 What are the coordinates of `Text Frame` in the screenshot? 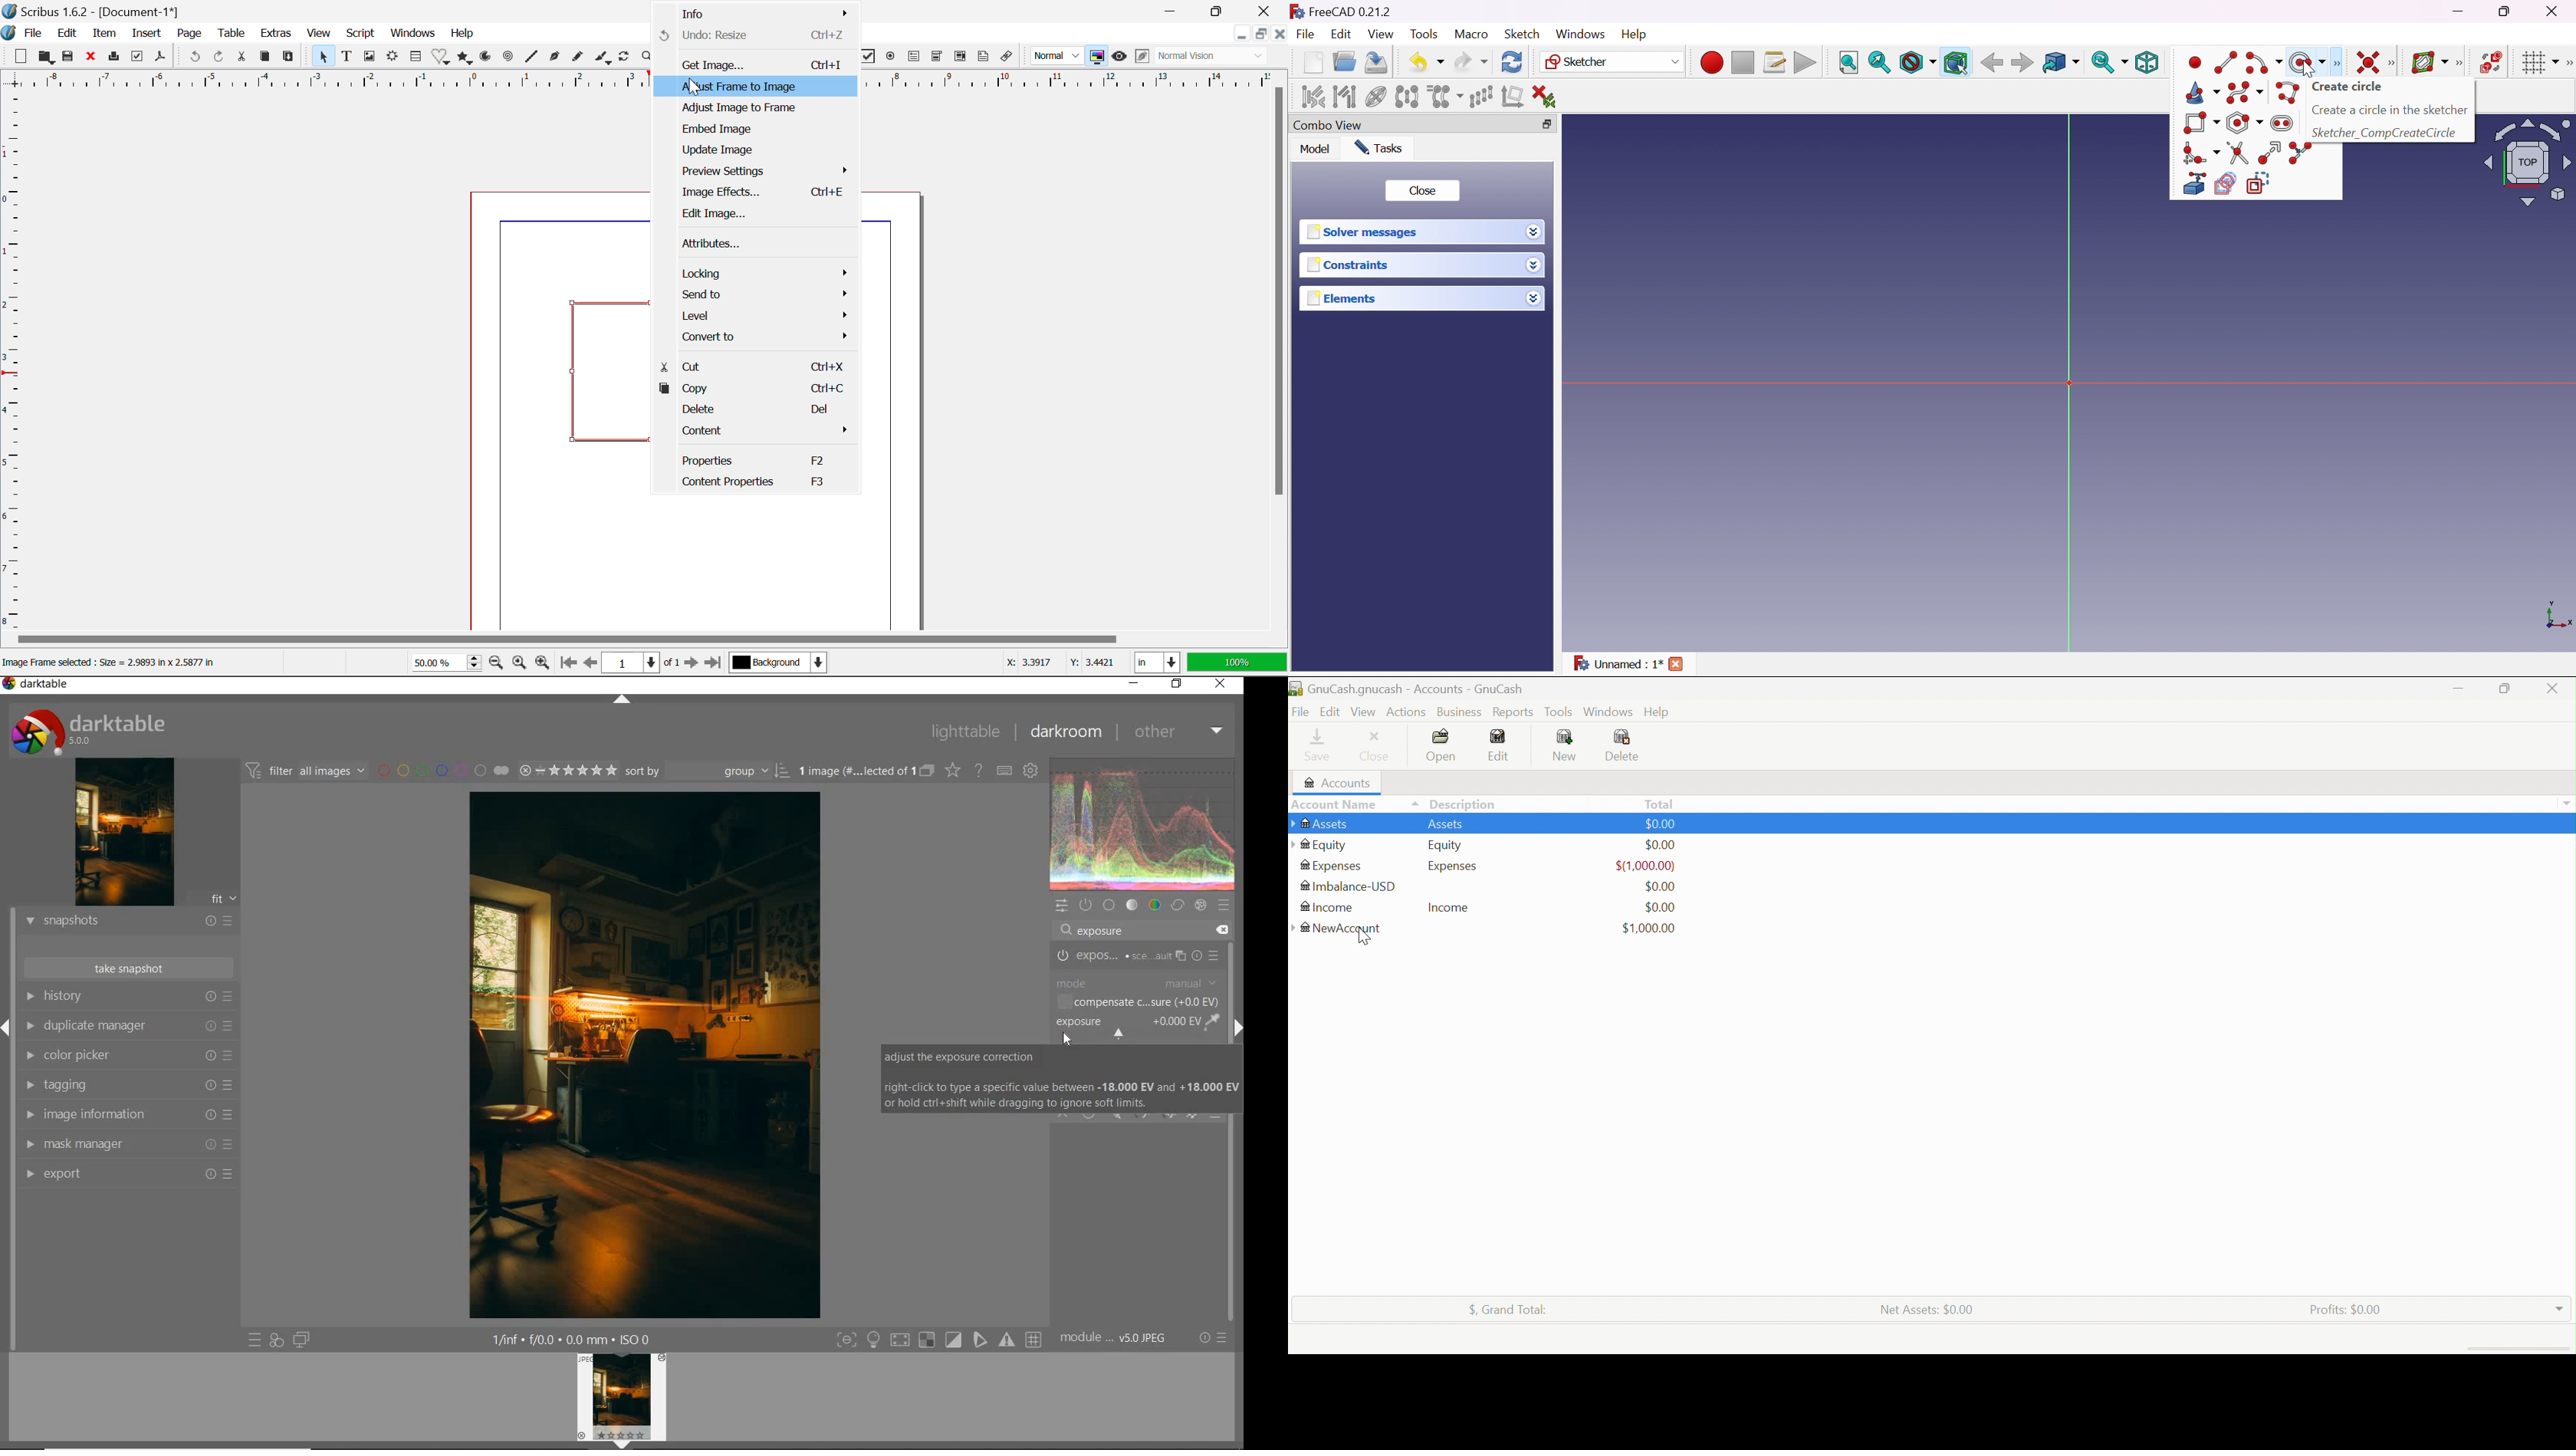 It's located at (347, 56).